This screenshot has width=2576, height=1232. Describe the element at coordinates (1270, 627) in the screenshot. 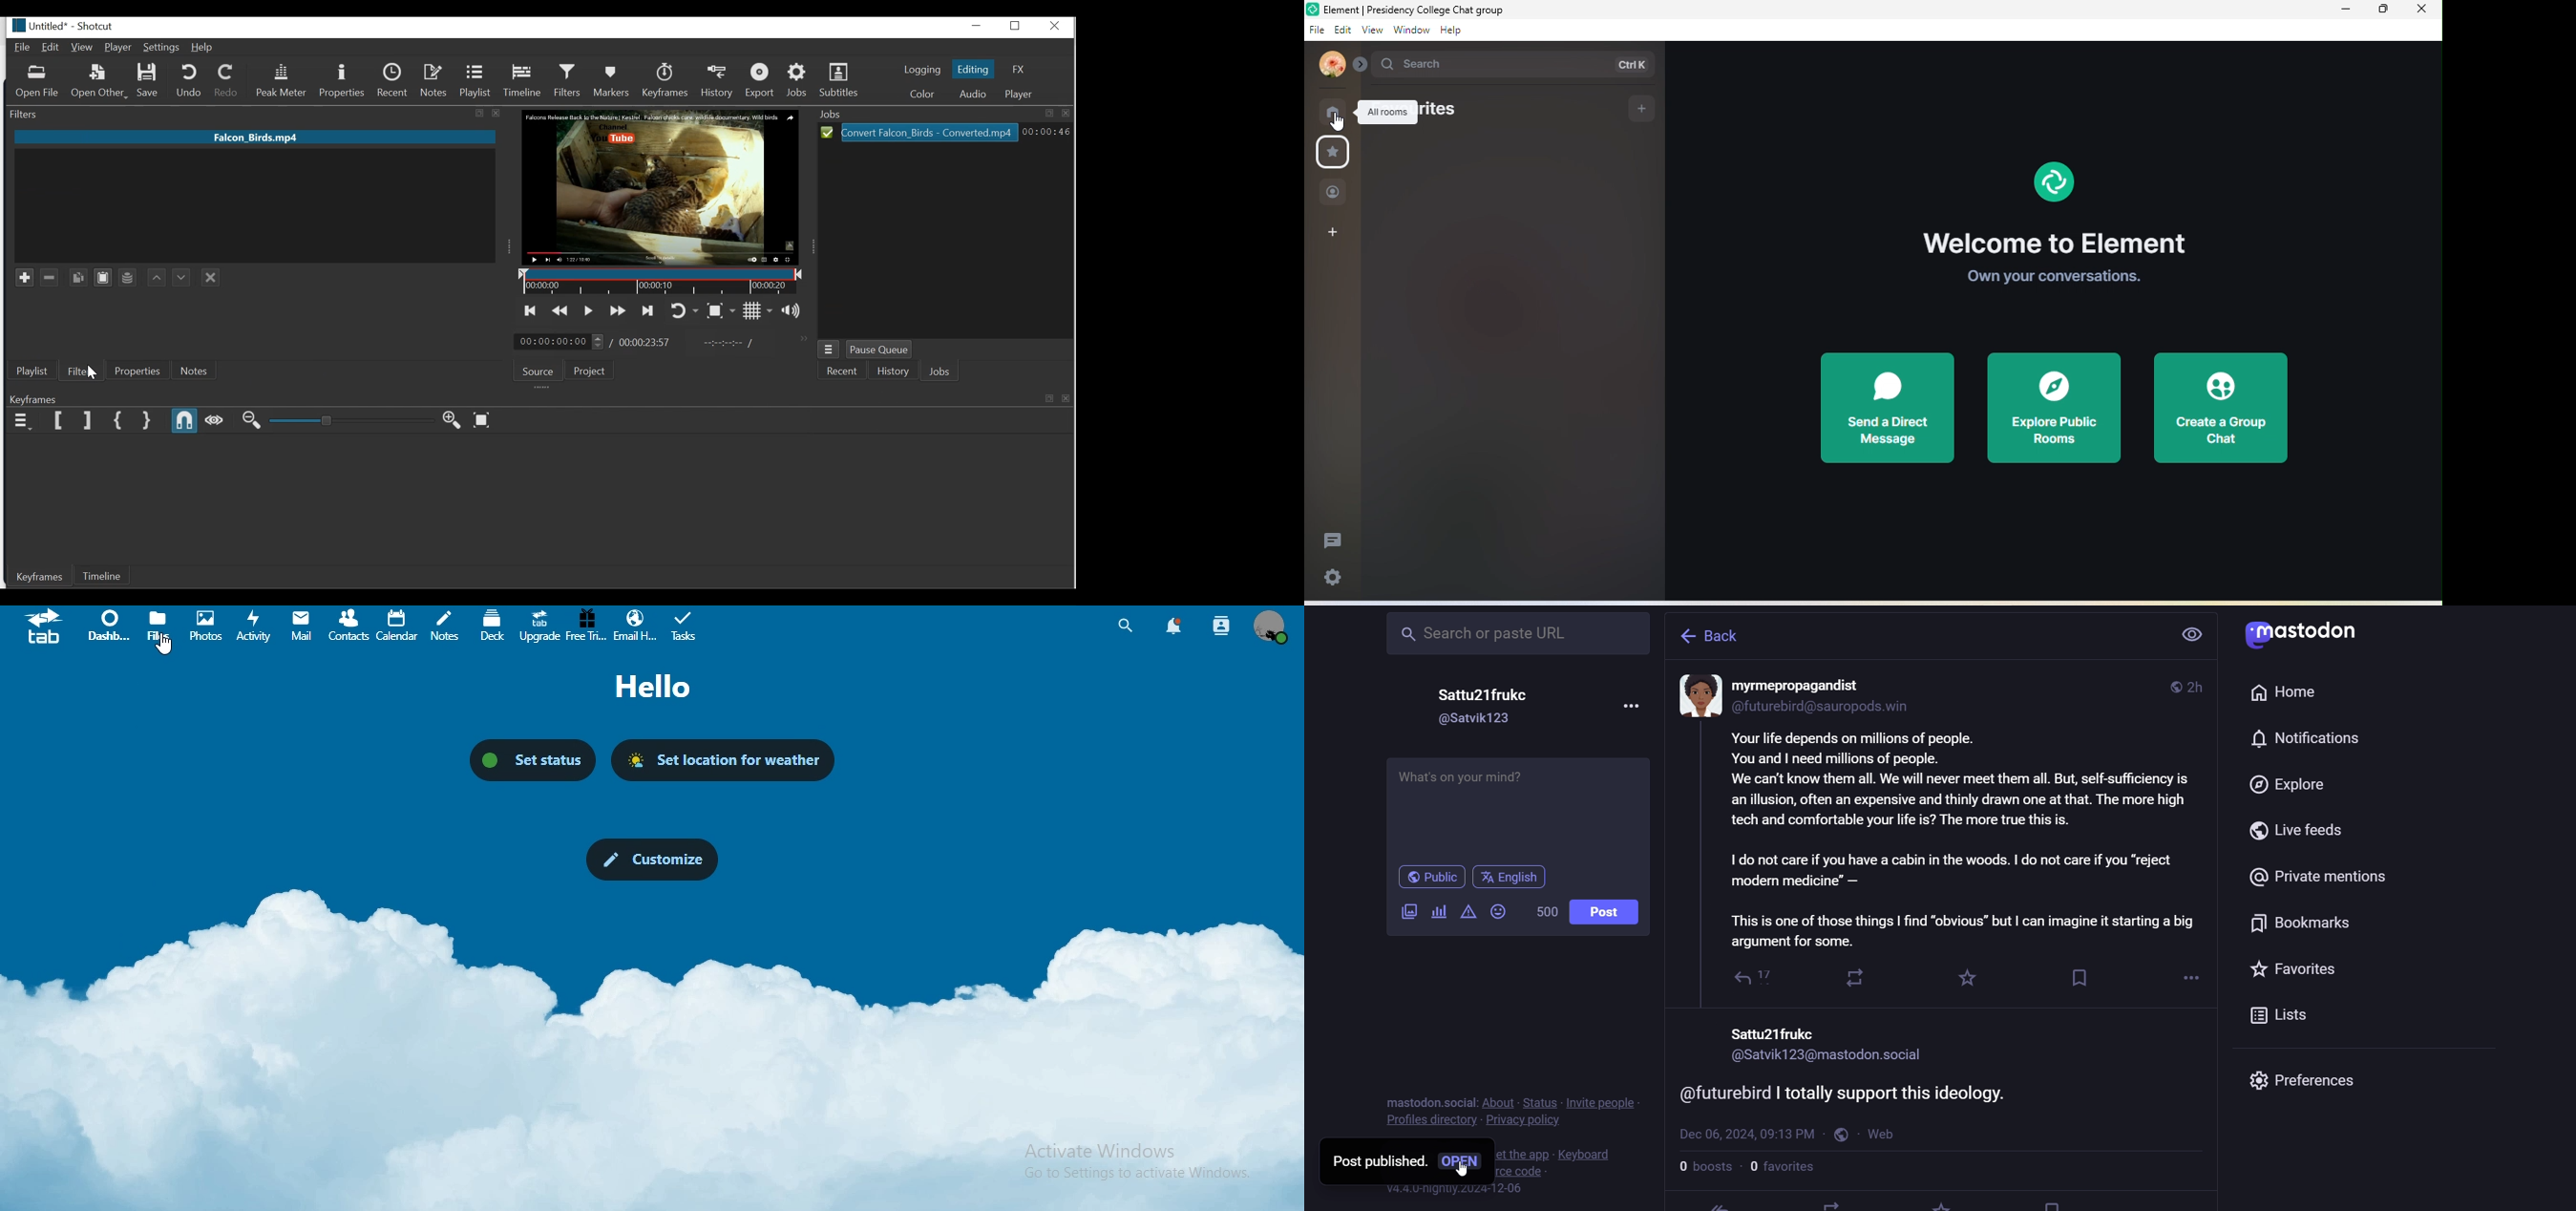

I see `view profile` at that location.